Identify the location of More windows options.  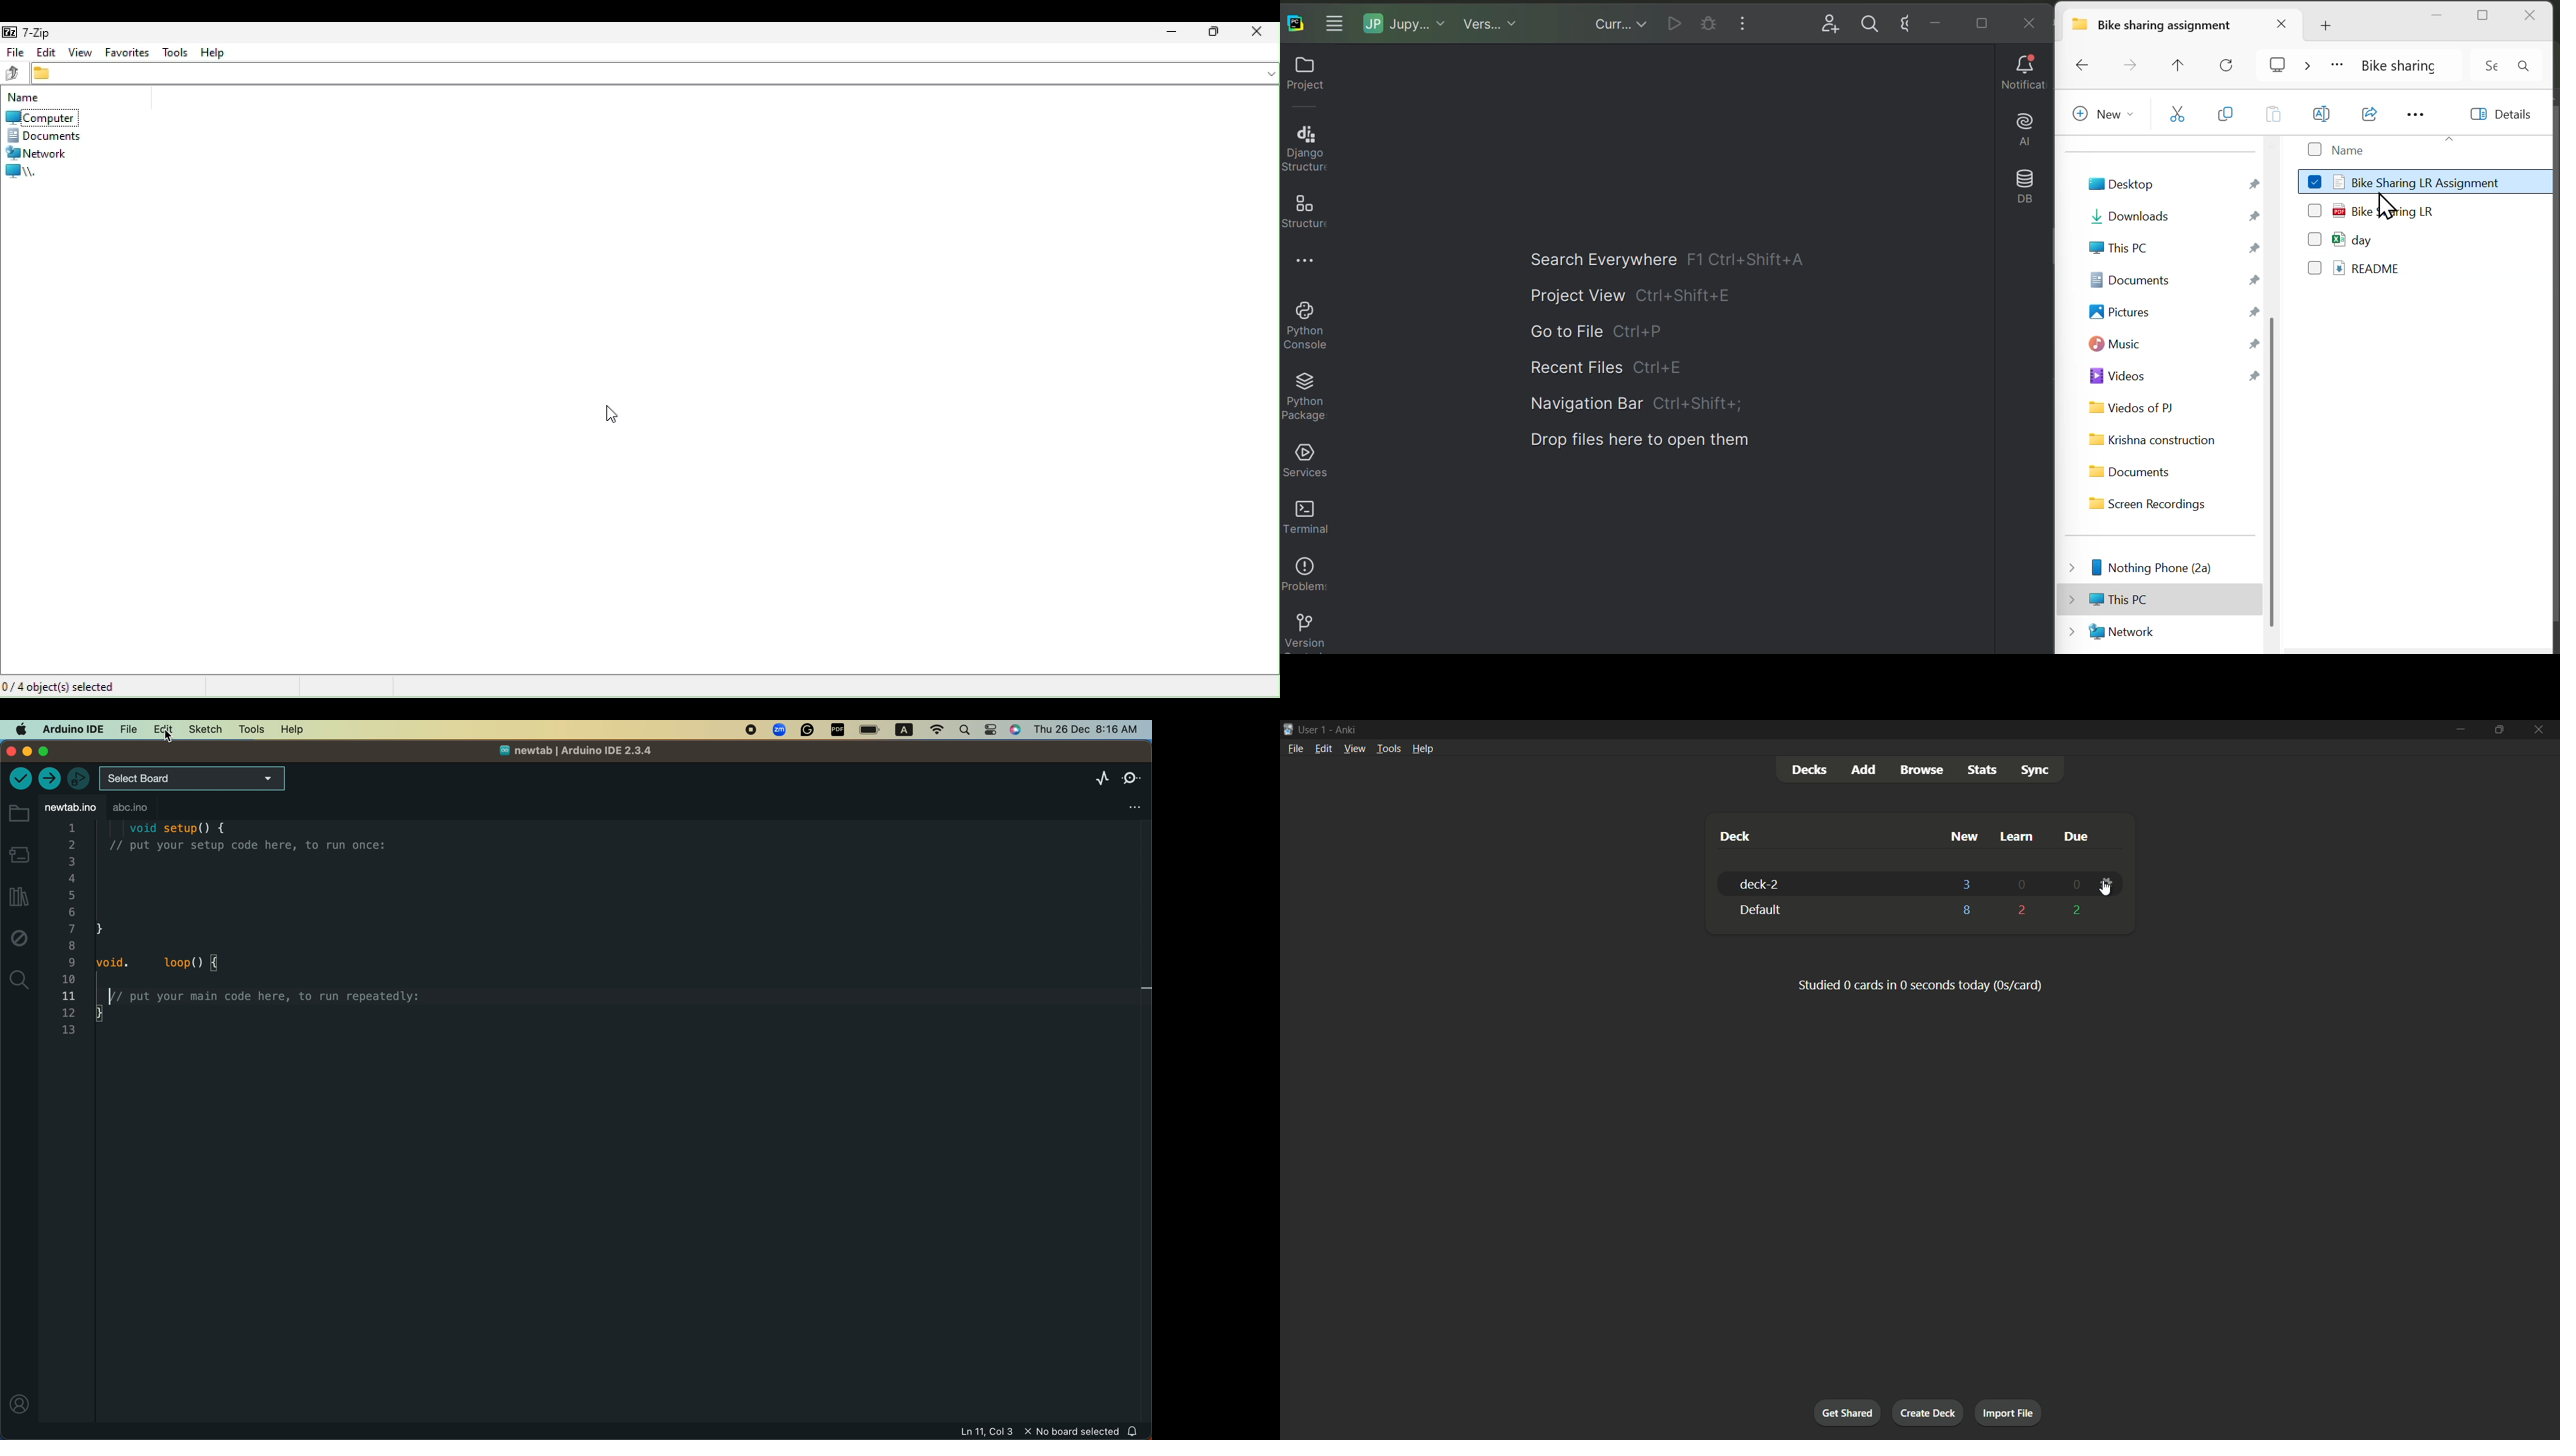
(1339, 21).